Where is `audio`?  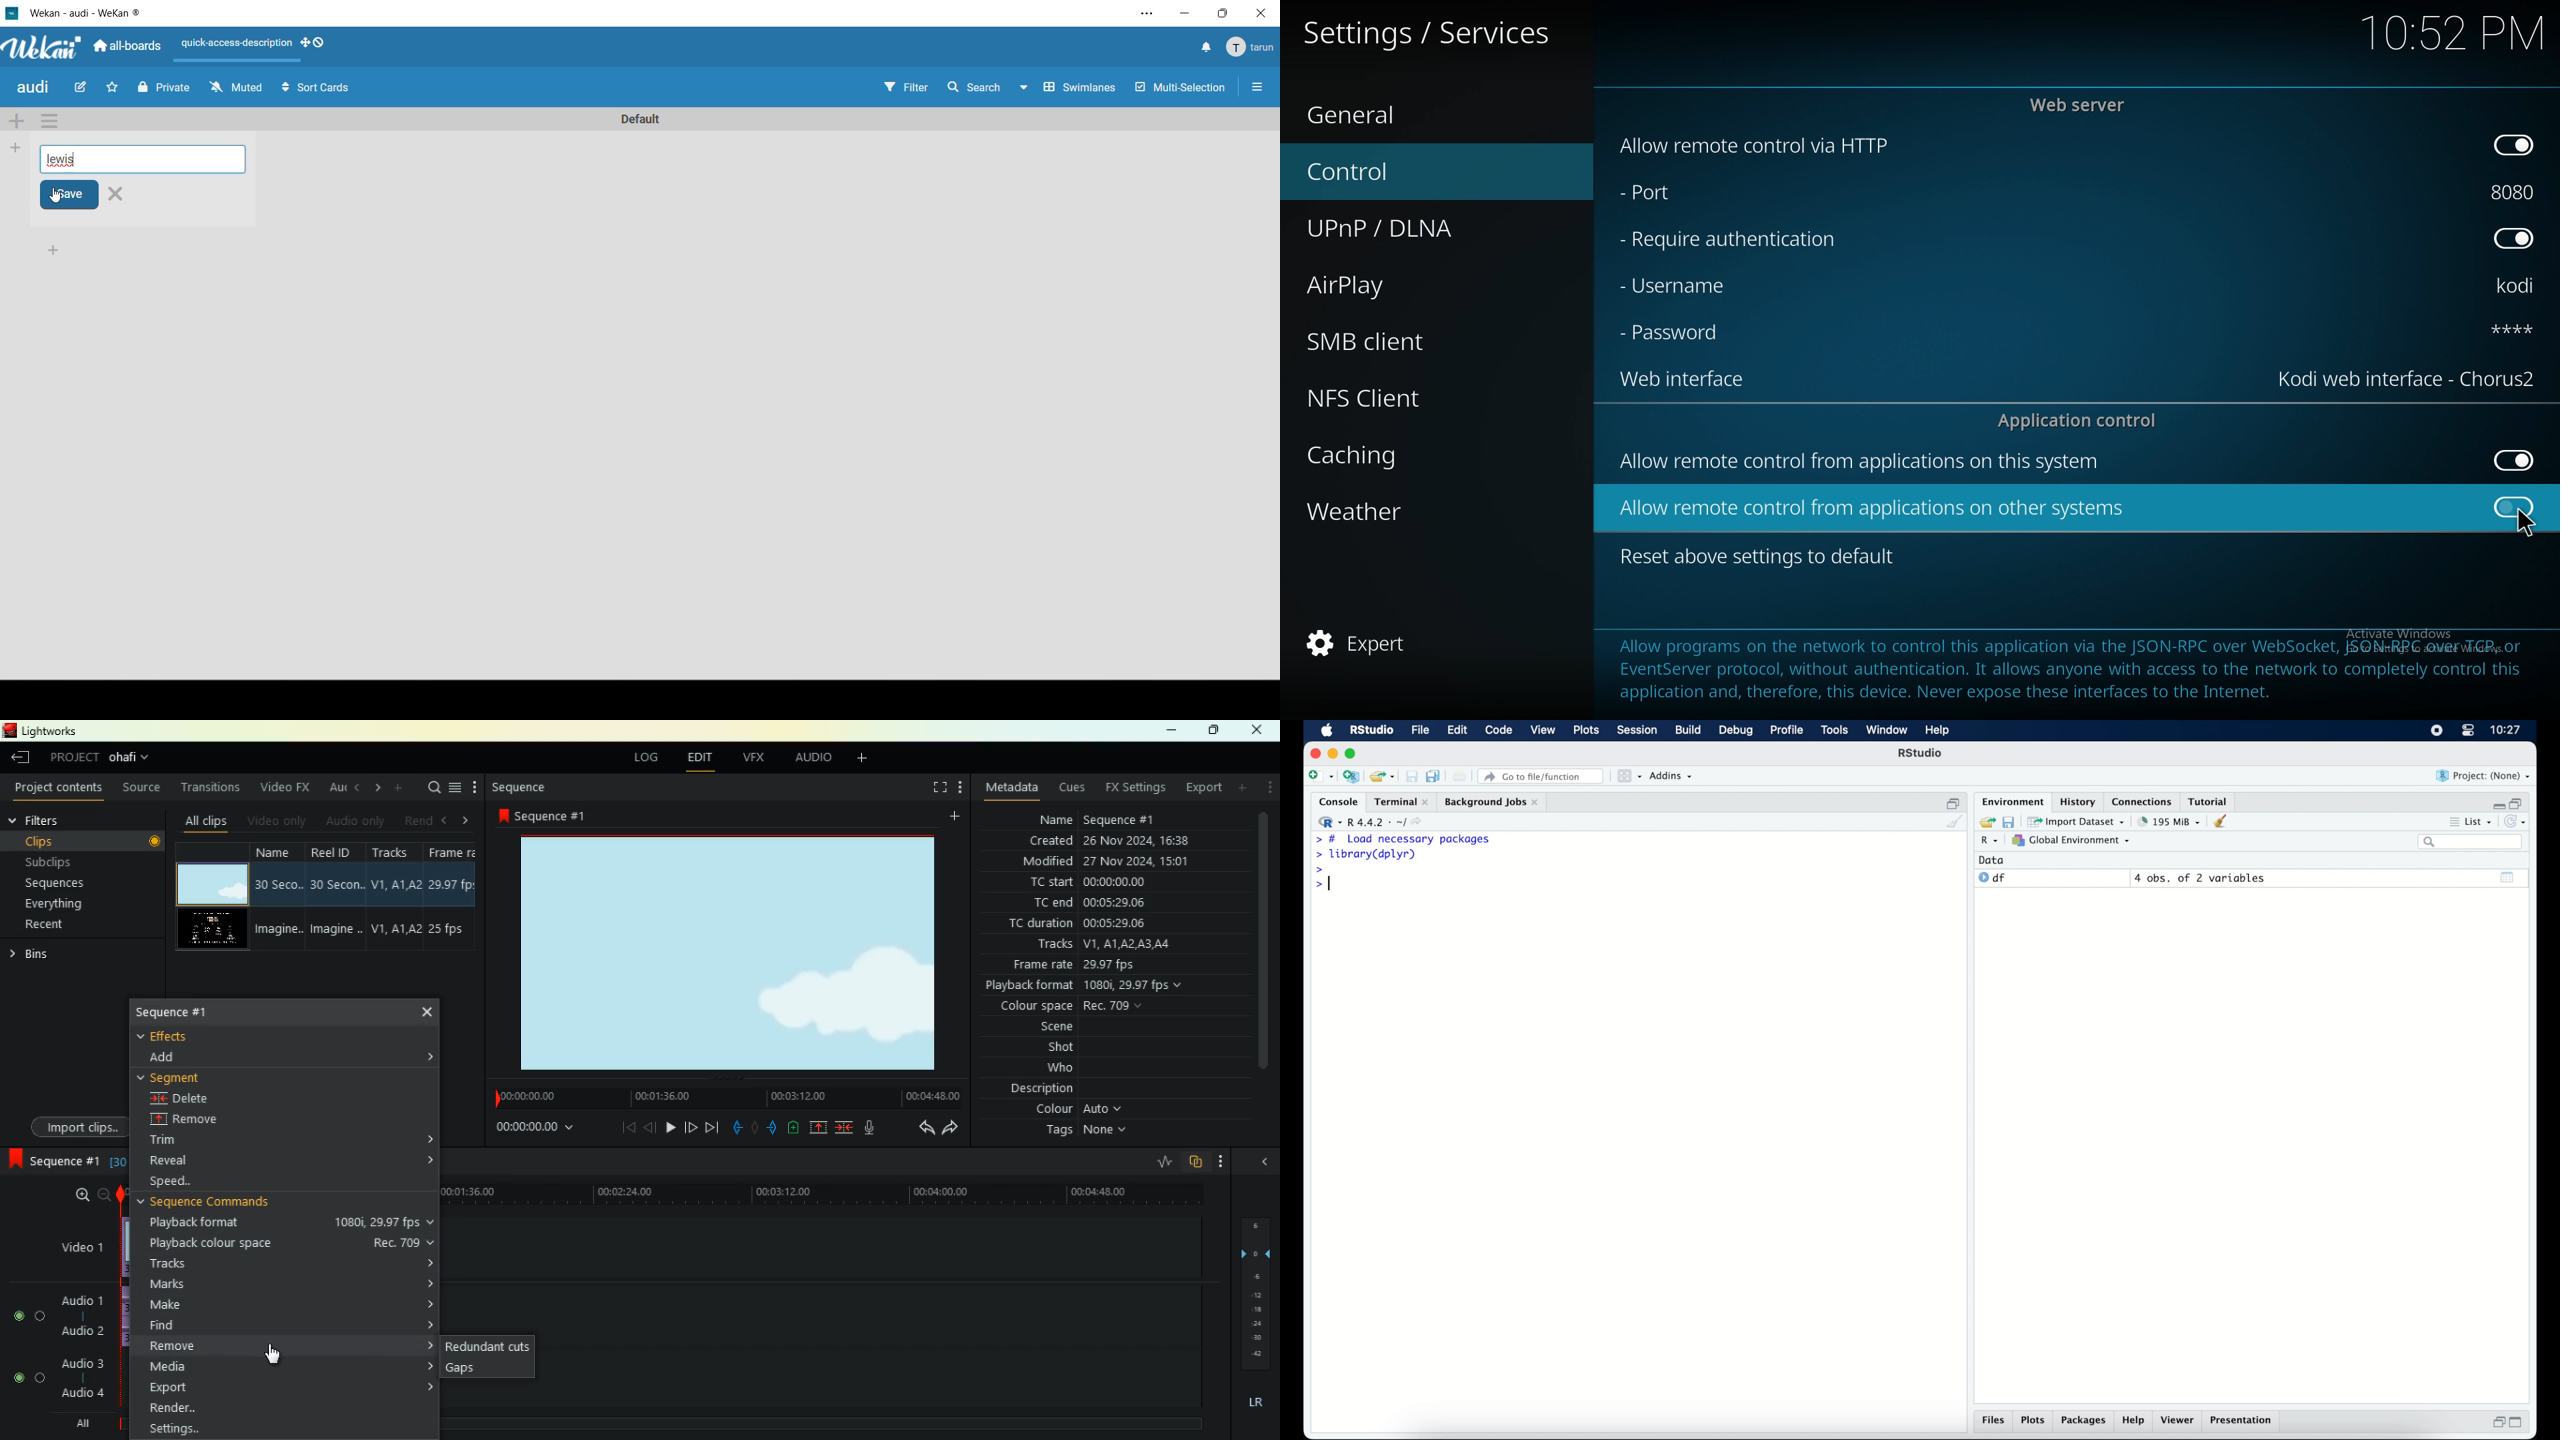 audio is located at coordinates (808, 757).